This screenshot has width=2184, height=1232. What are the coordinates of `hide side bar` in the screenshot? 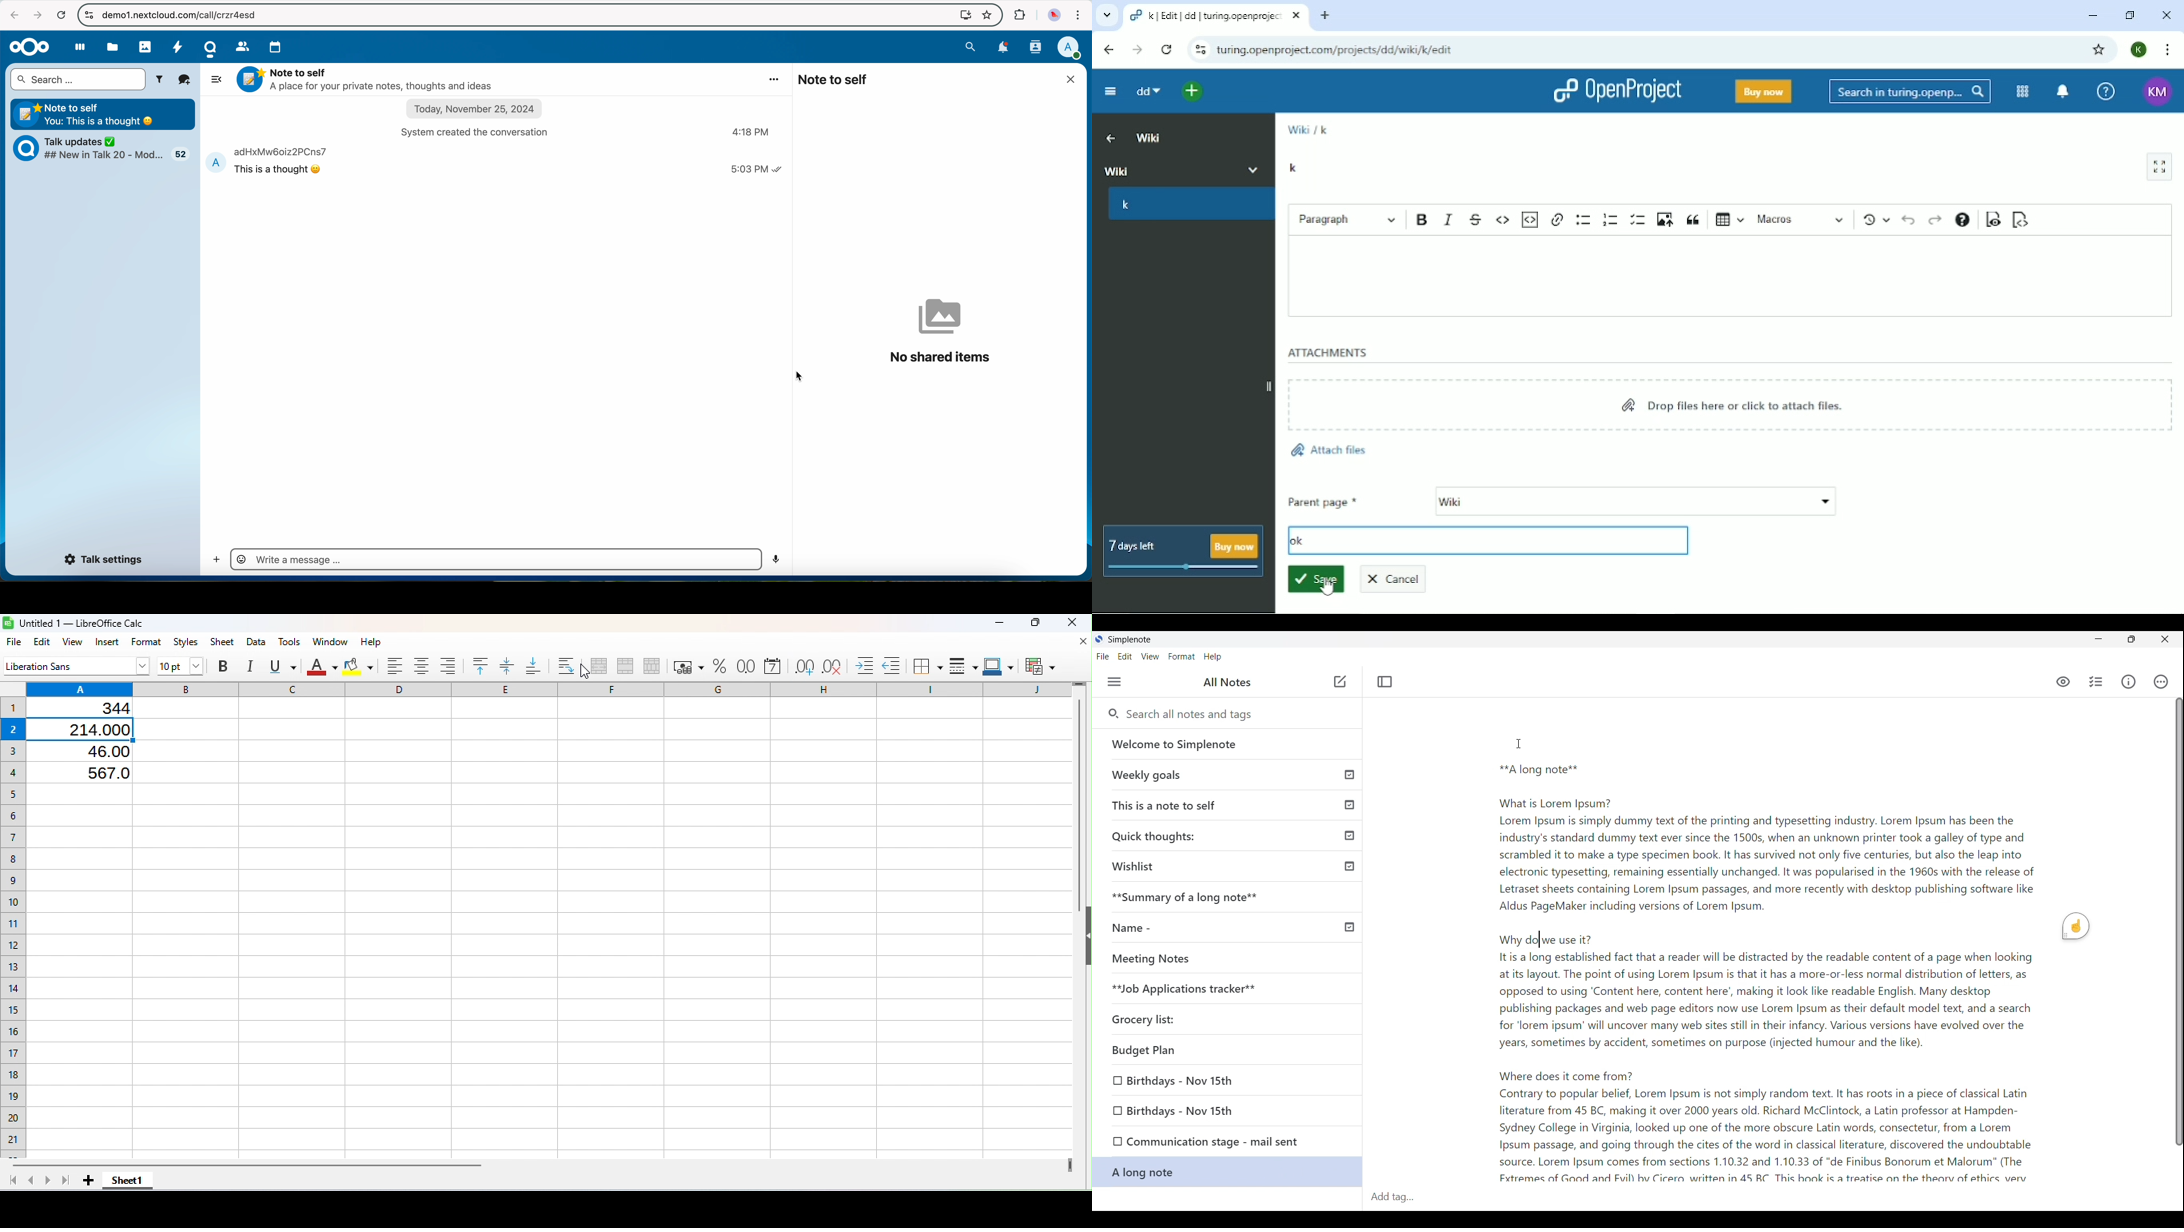 It's located at (215, 78).